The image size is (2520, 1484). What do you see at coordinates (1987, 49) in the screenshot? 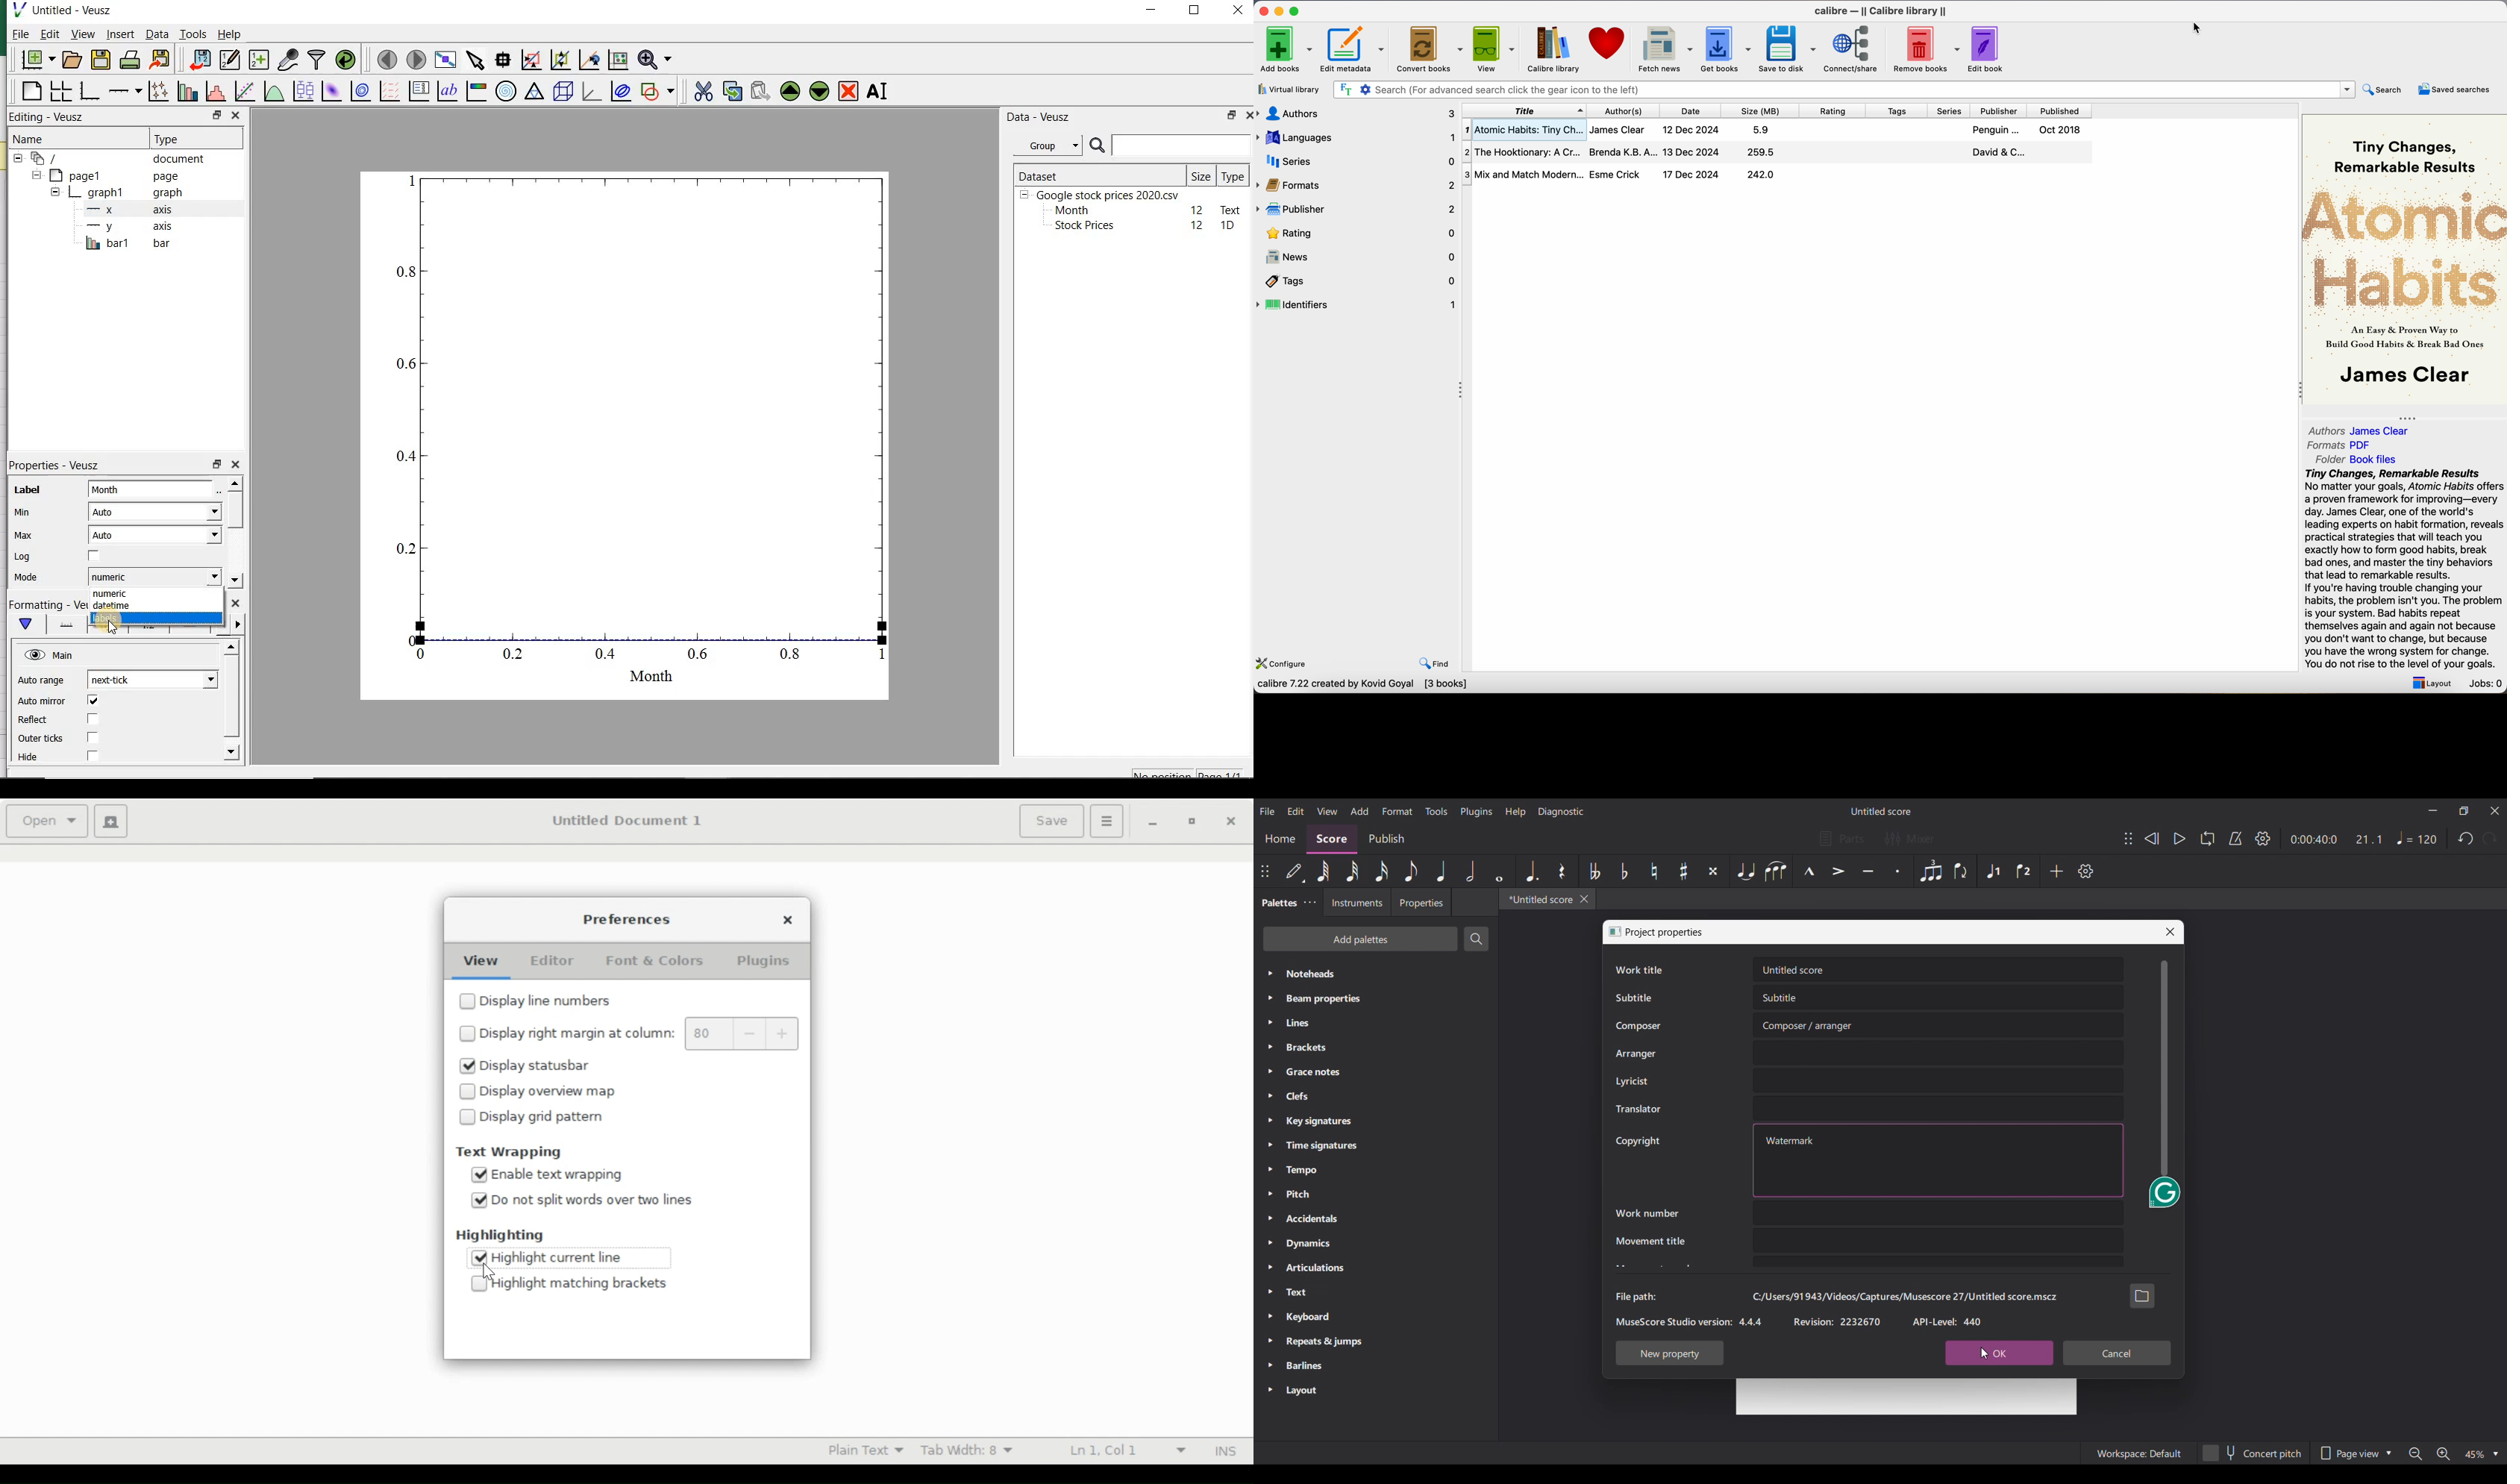
I see `edit book` at bounding box center [1987, 49].